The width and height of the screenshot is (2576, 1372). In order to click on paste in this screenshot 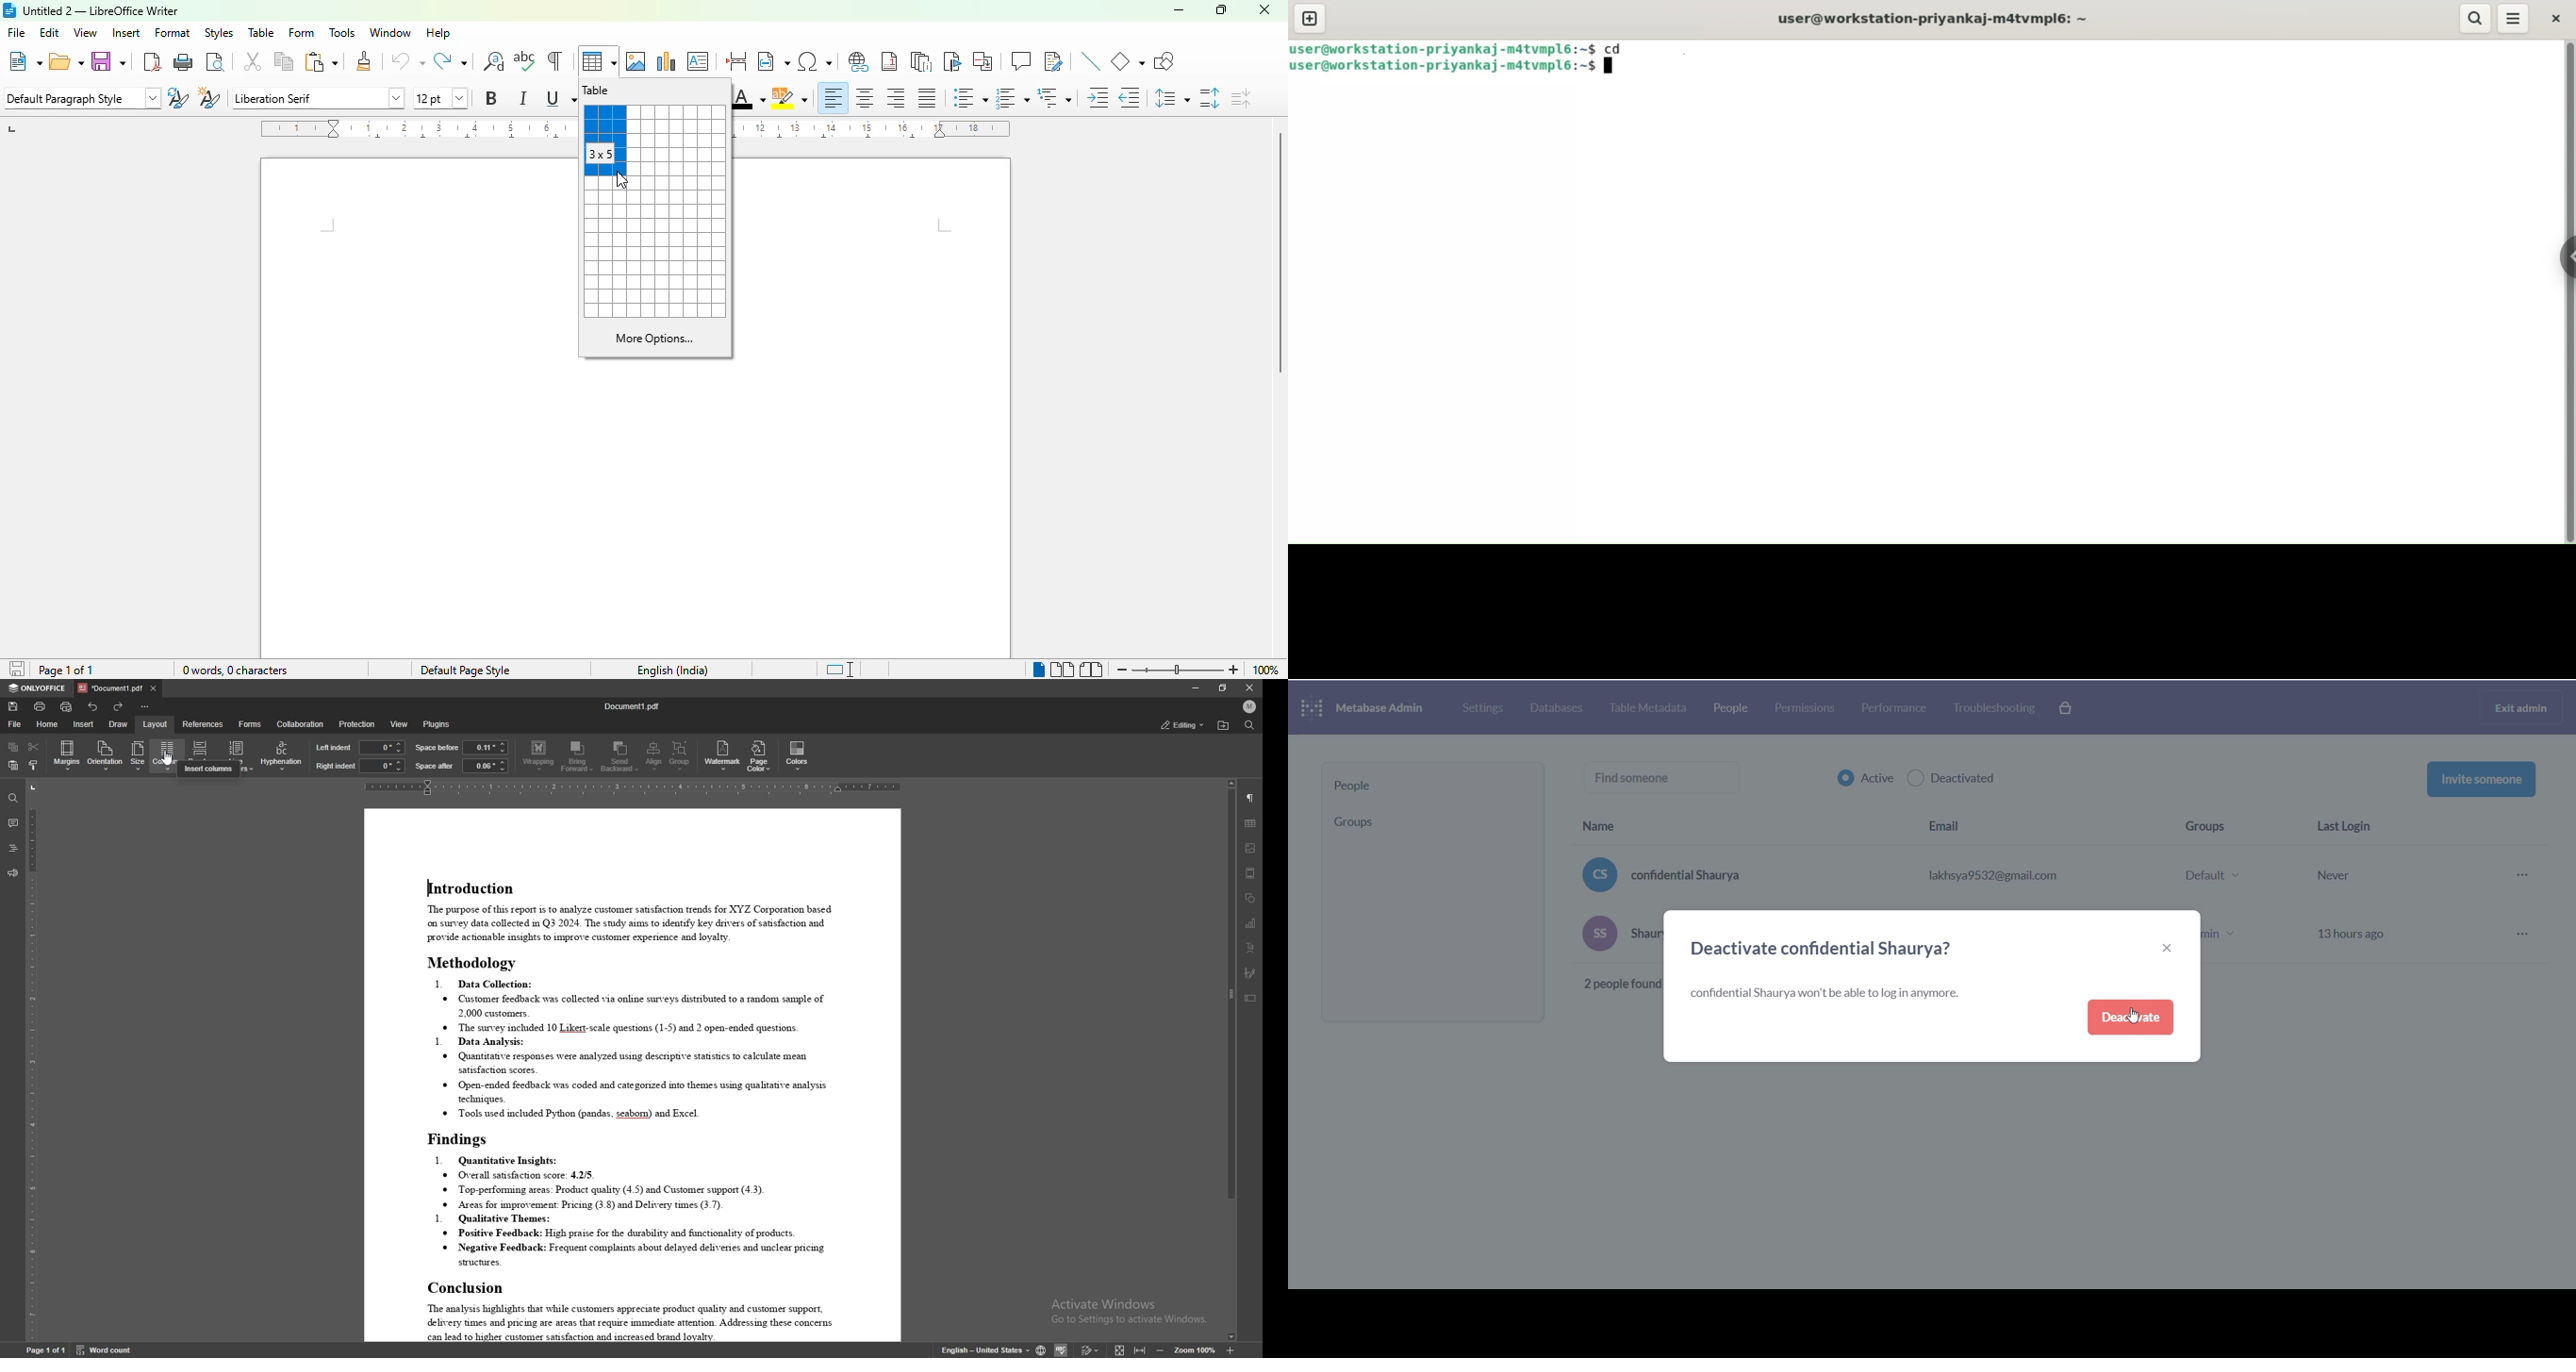, I will do `click(320, 61)`.